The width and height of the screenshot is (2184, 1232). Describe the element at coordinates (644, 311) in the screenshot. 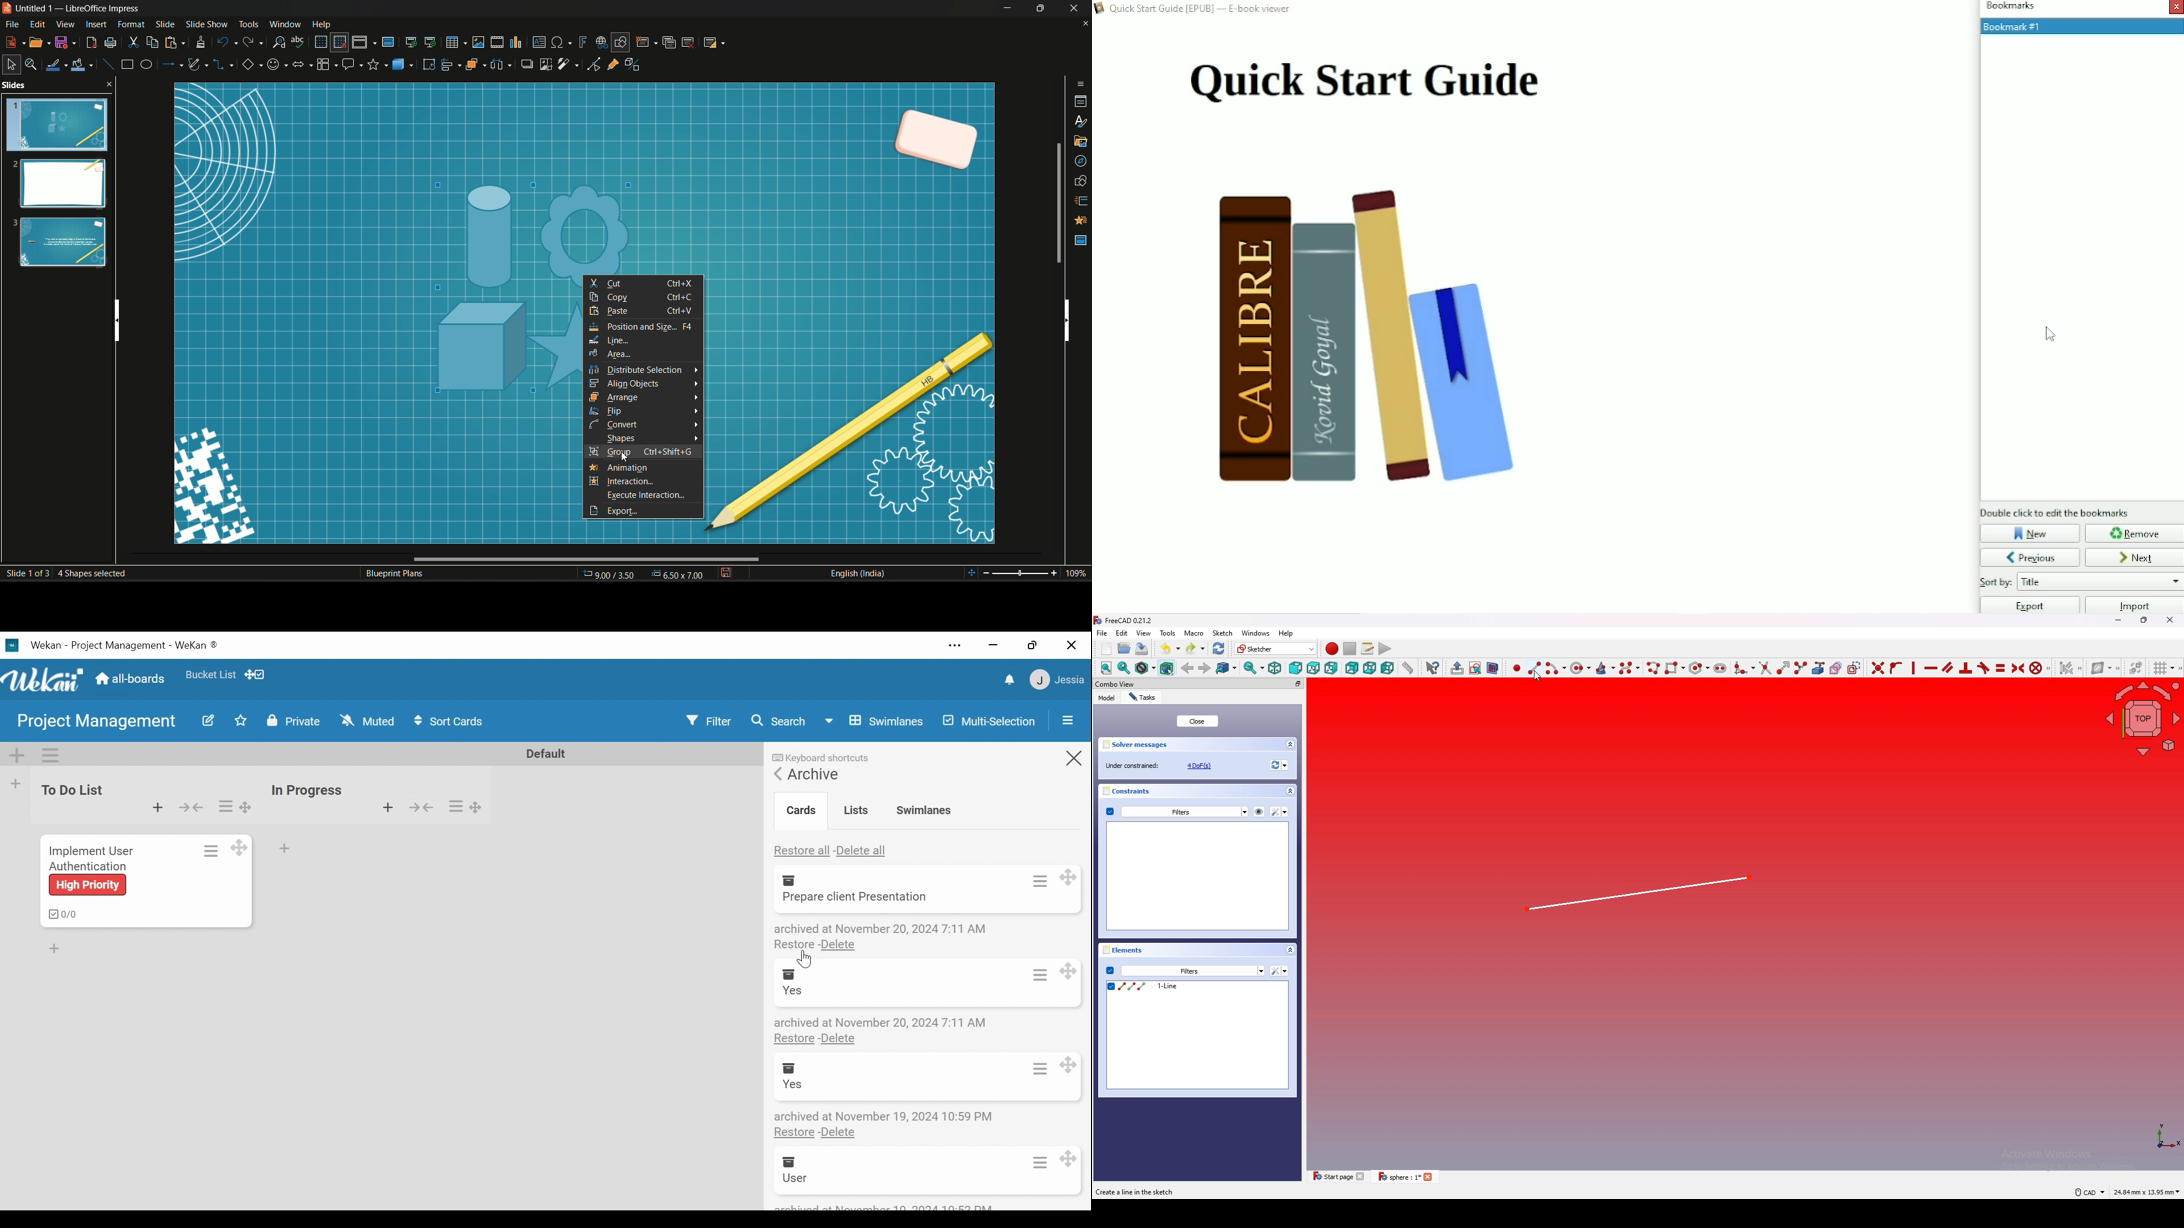

I see `paste` at that location.